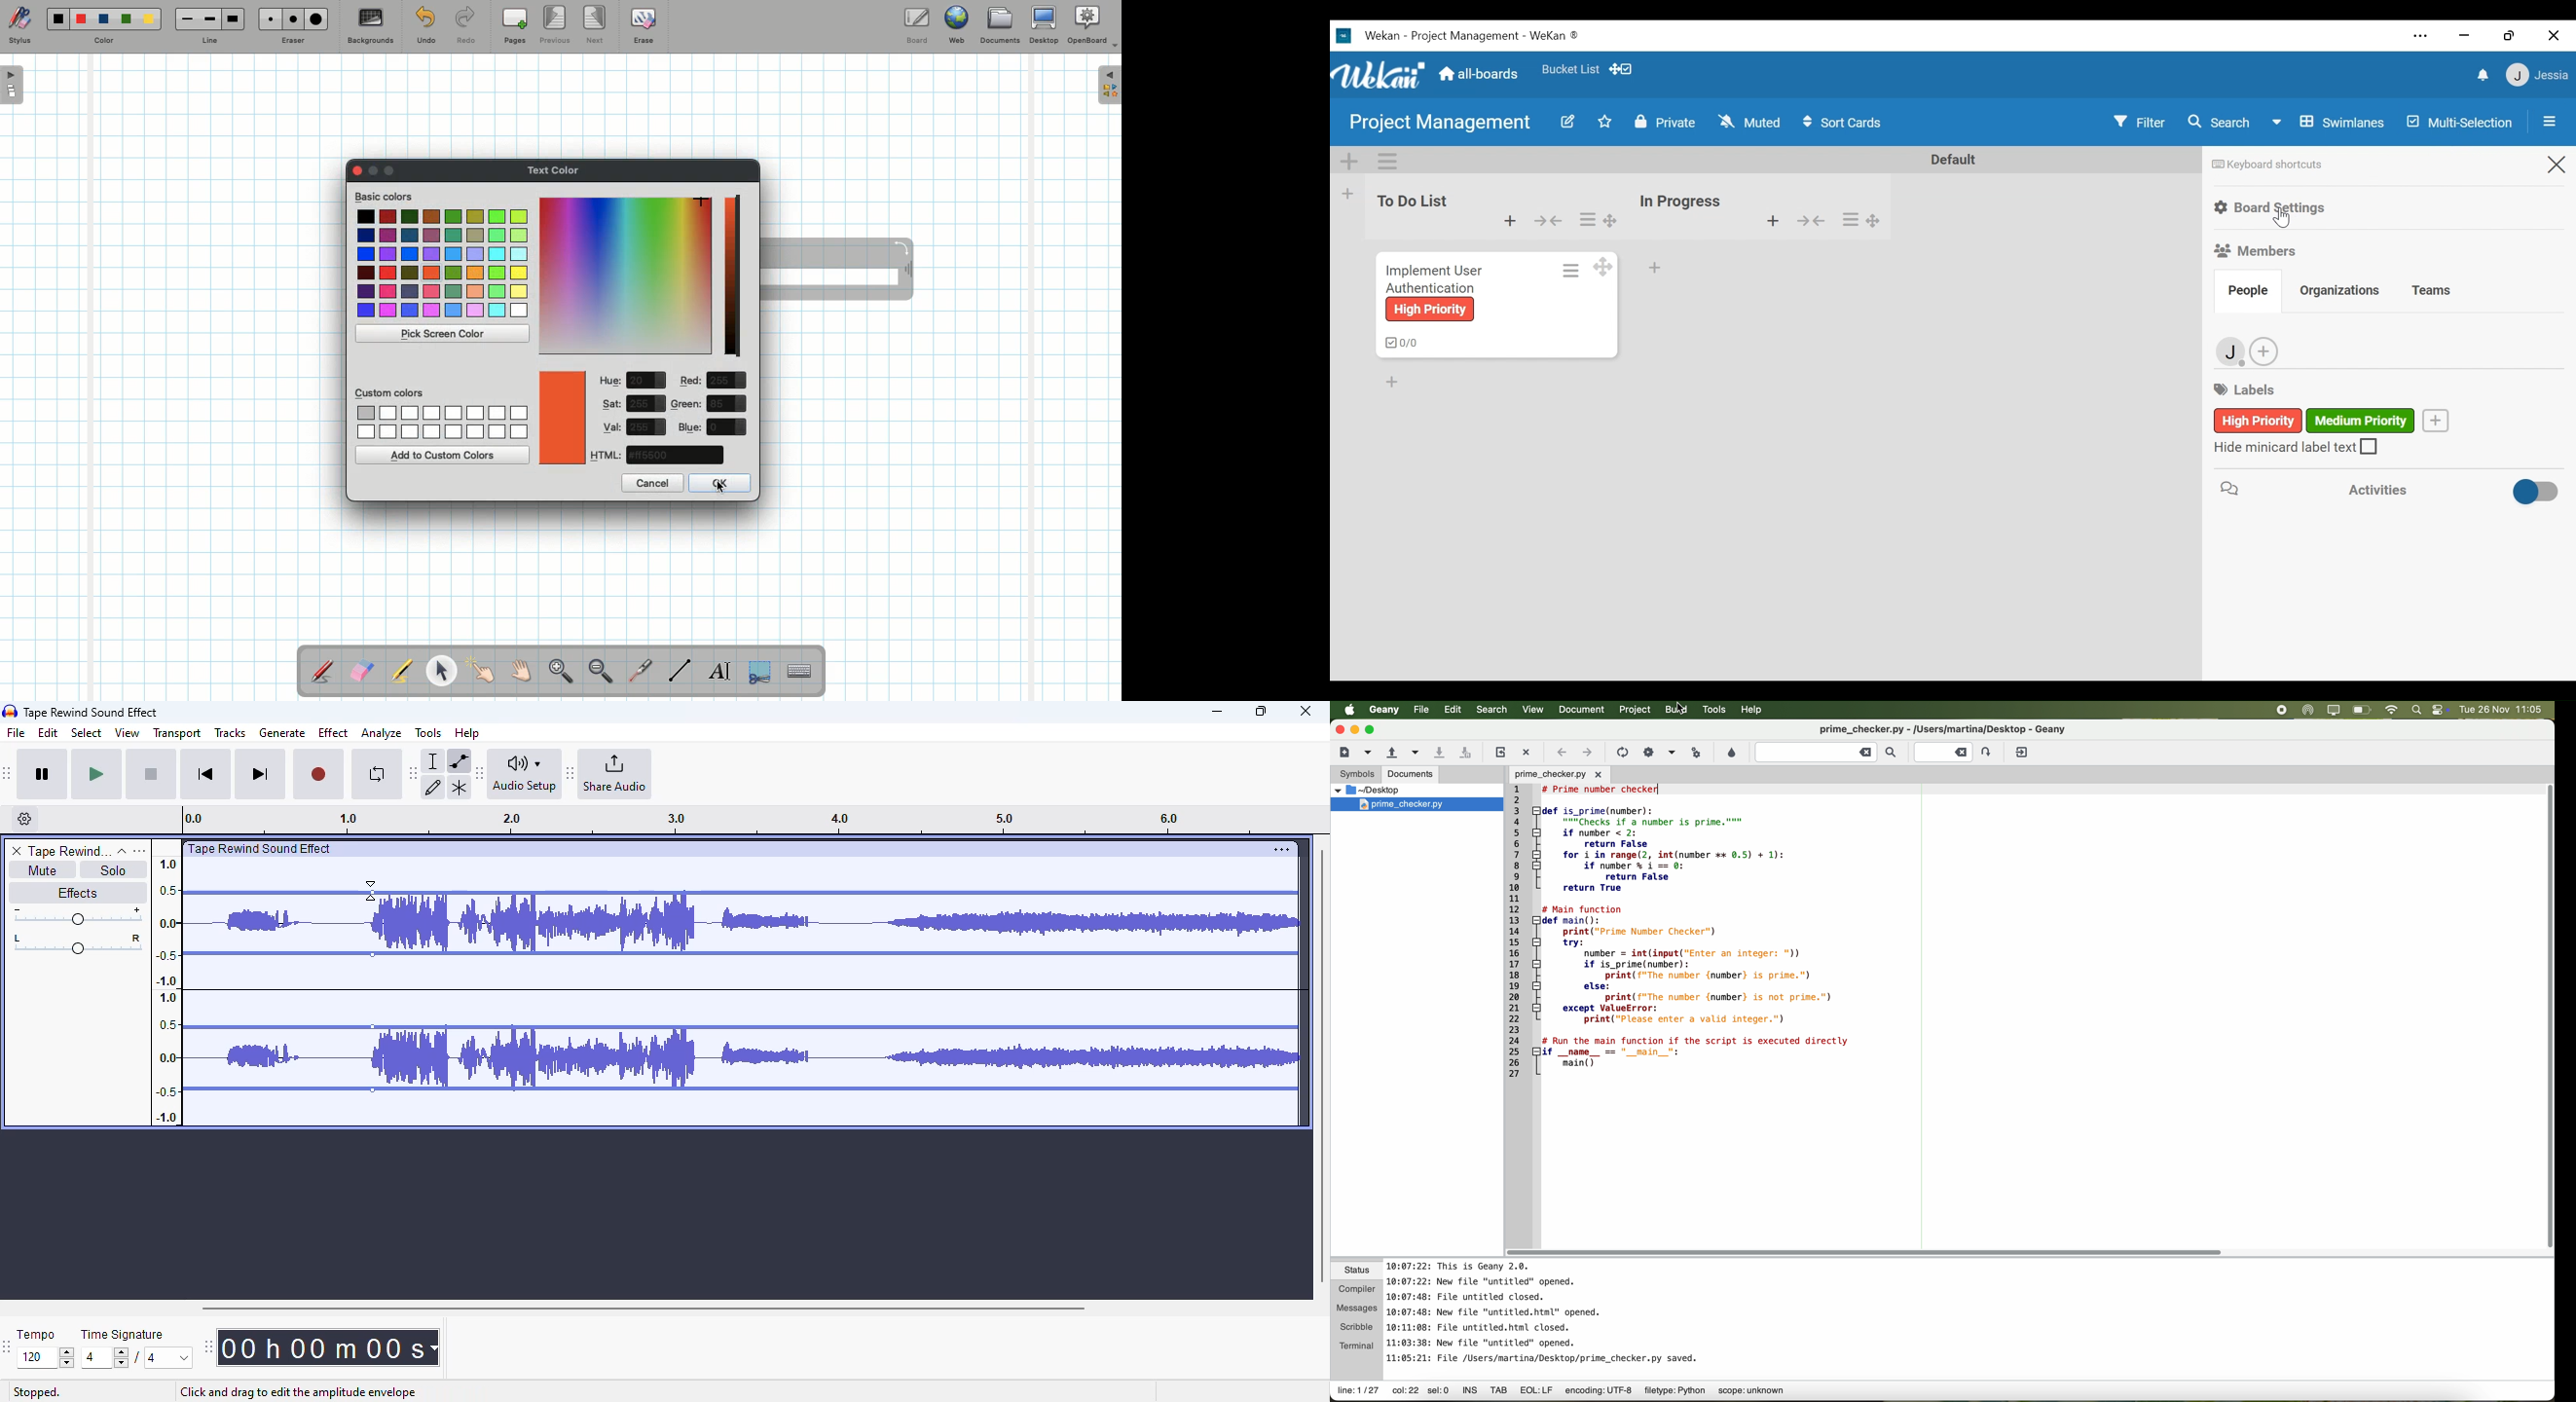  Describe the element at coordinates (92, 712) in the screenshot. I see `title` at that location.